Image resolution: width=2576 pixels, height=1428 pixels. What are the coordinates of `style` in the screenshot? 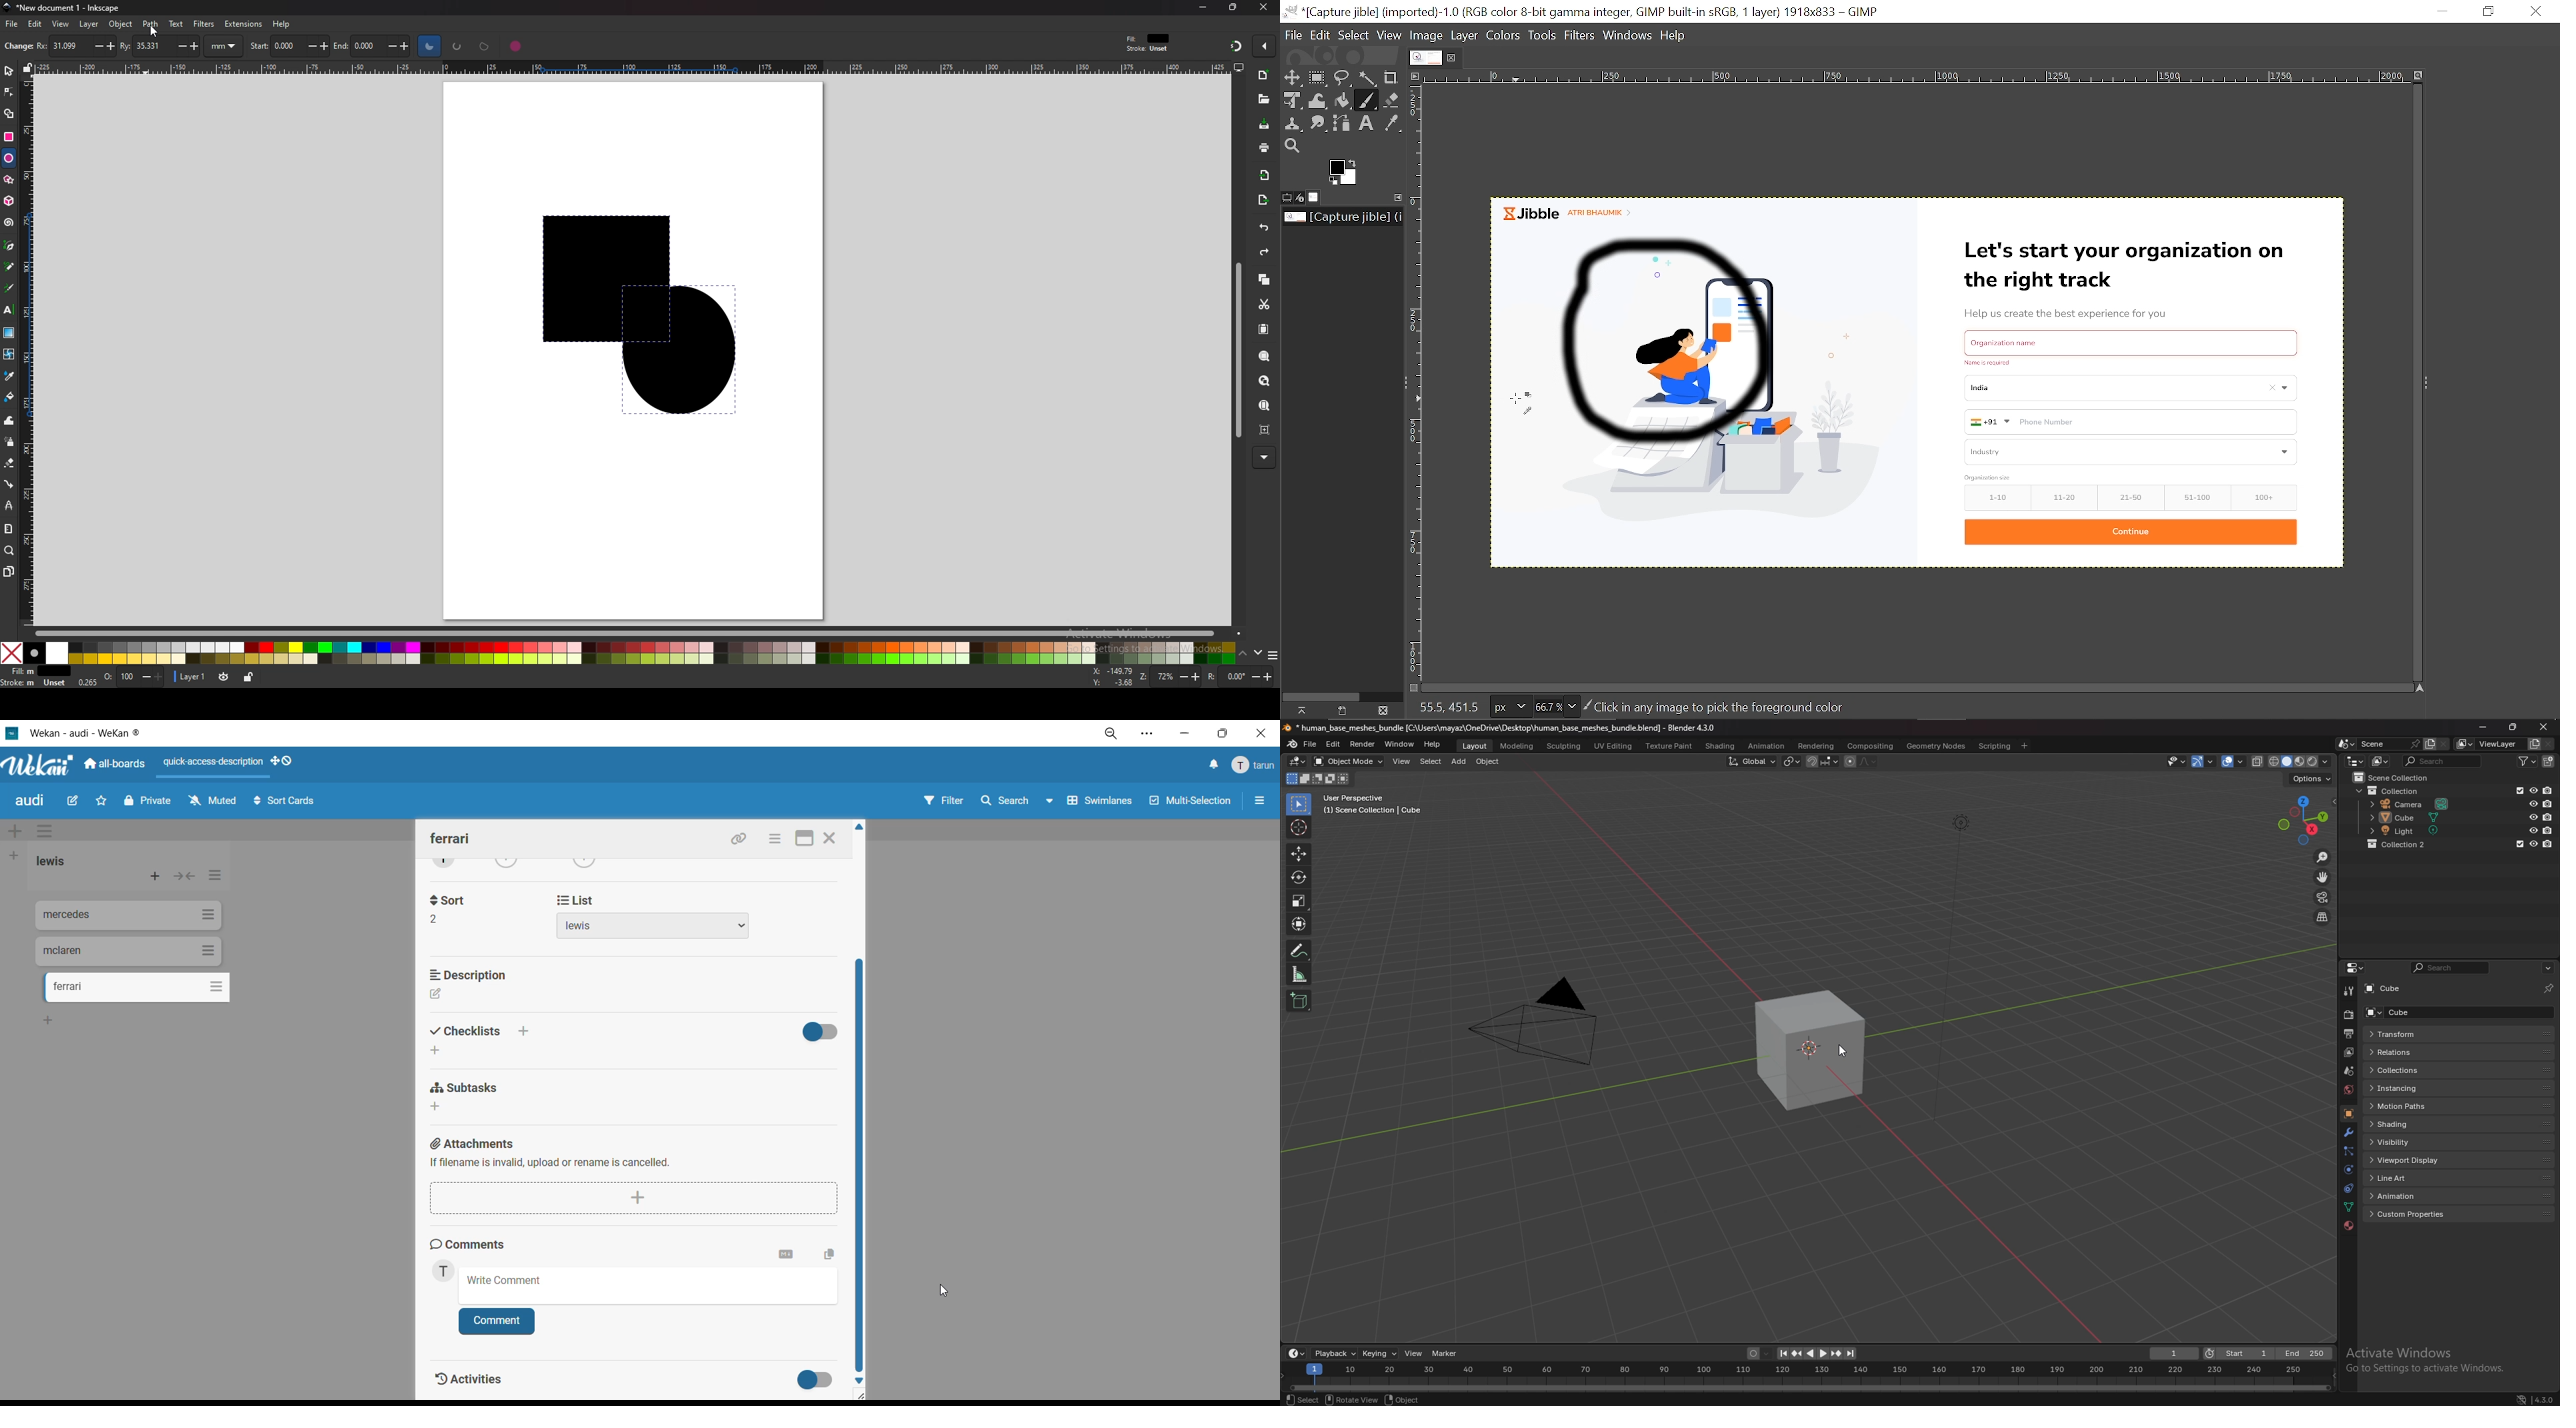 It's located at (1151, 43).